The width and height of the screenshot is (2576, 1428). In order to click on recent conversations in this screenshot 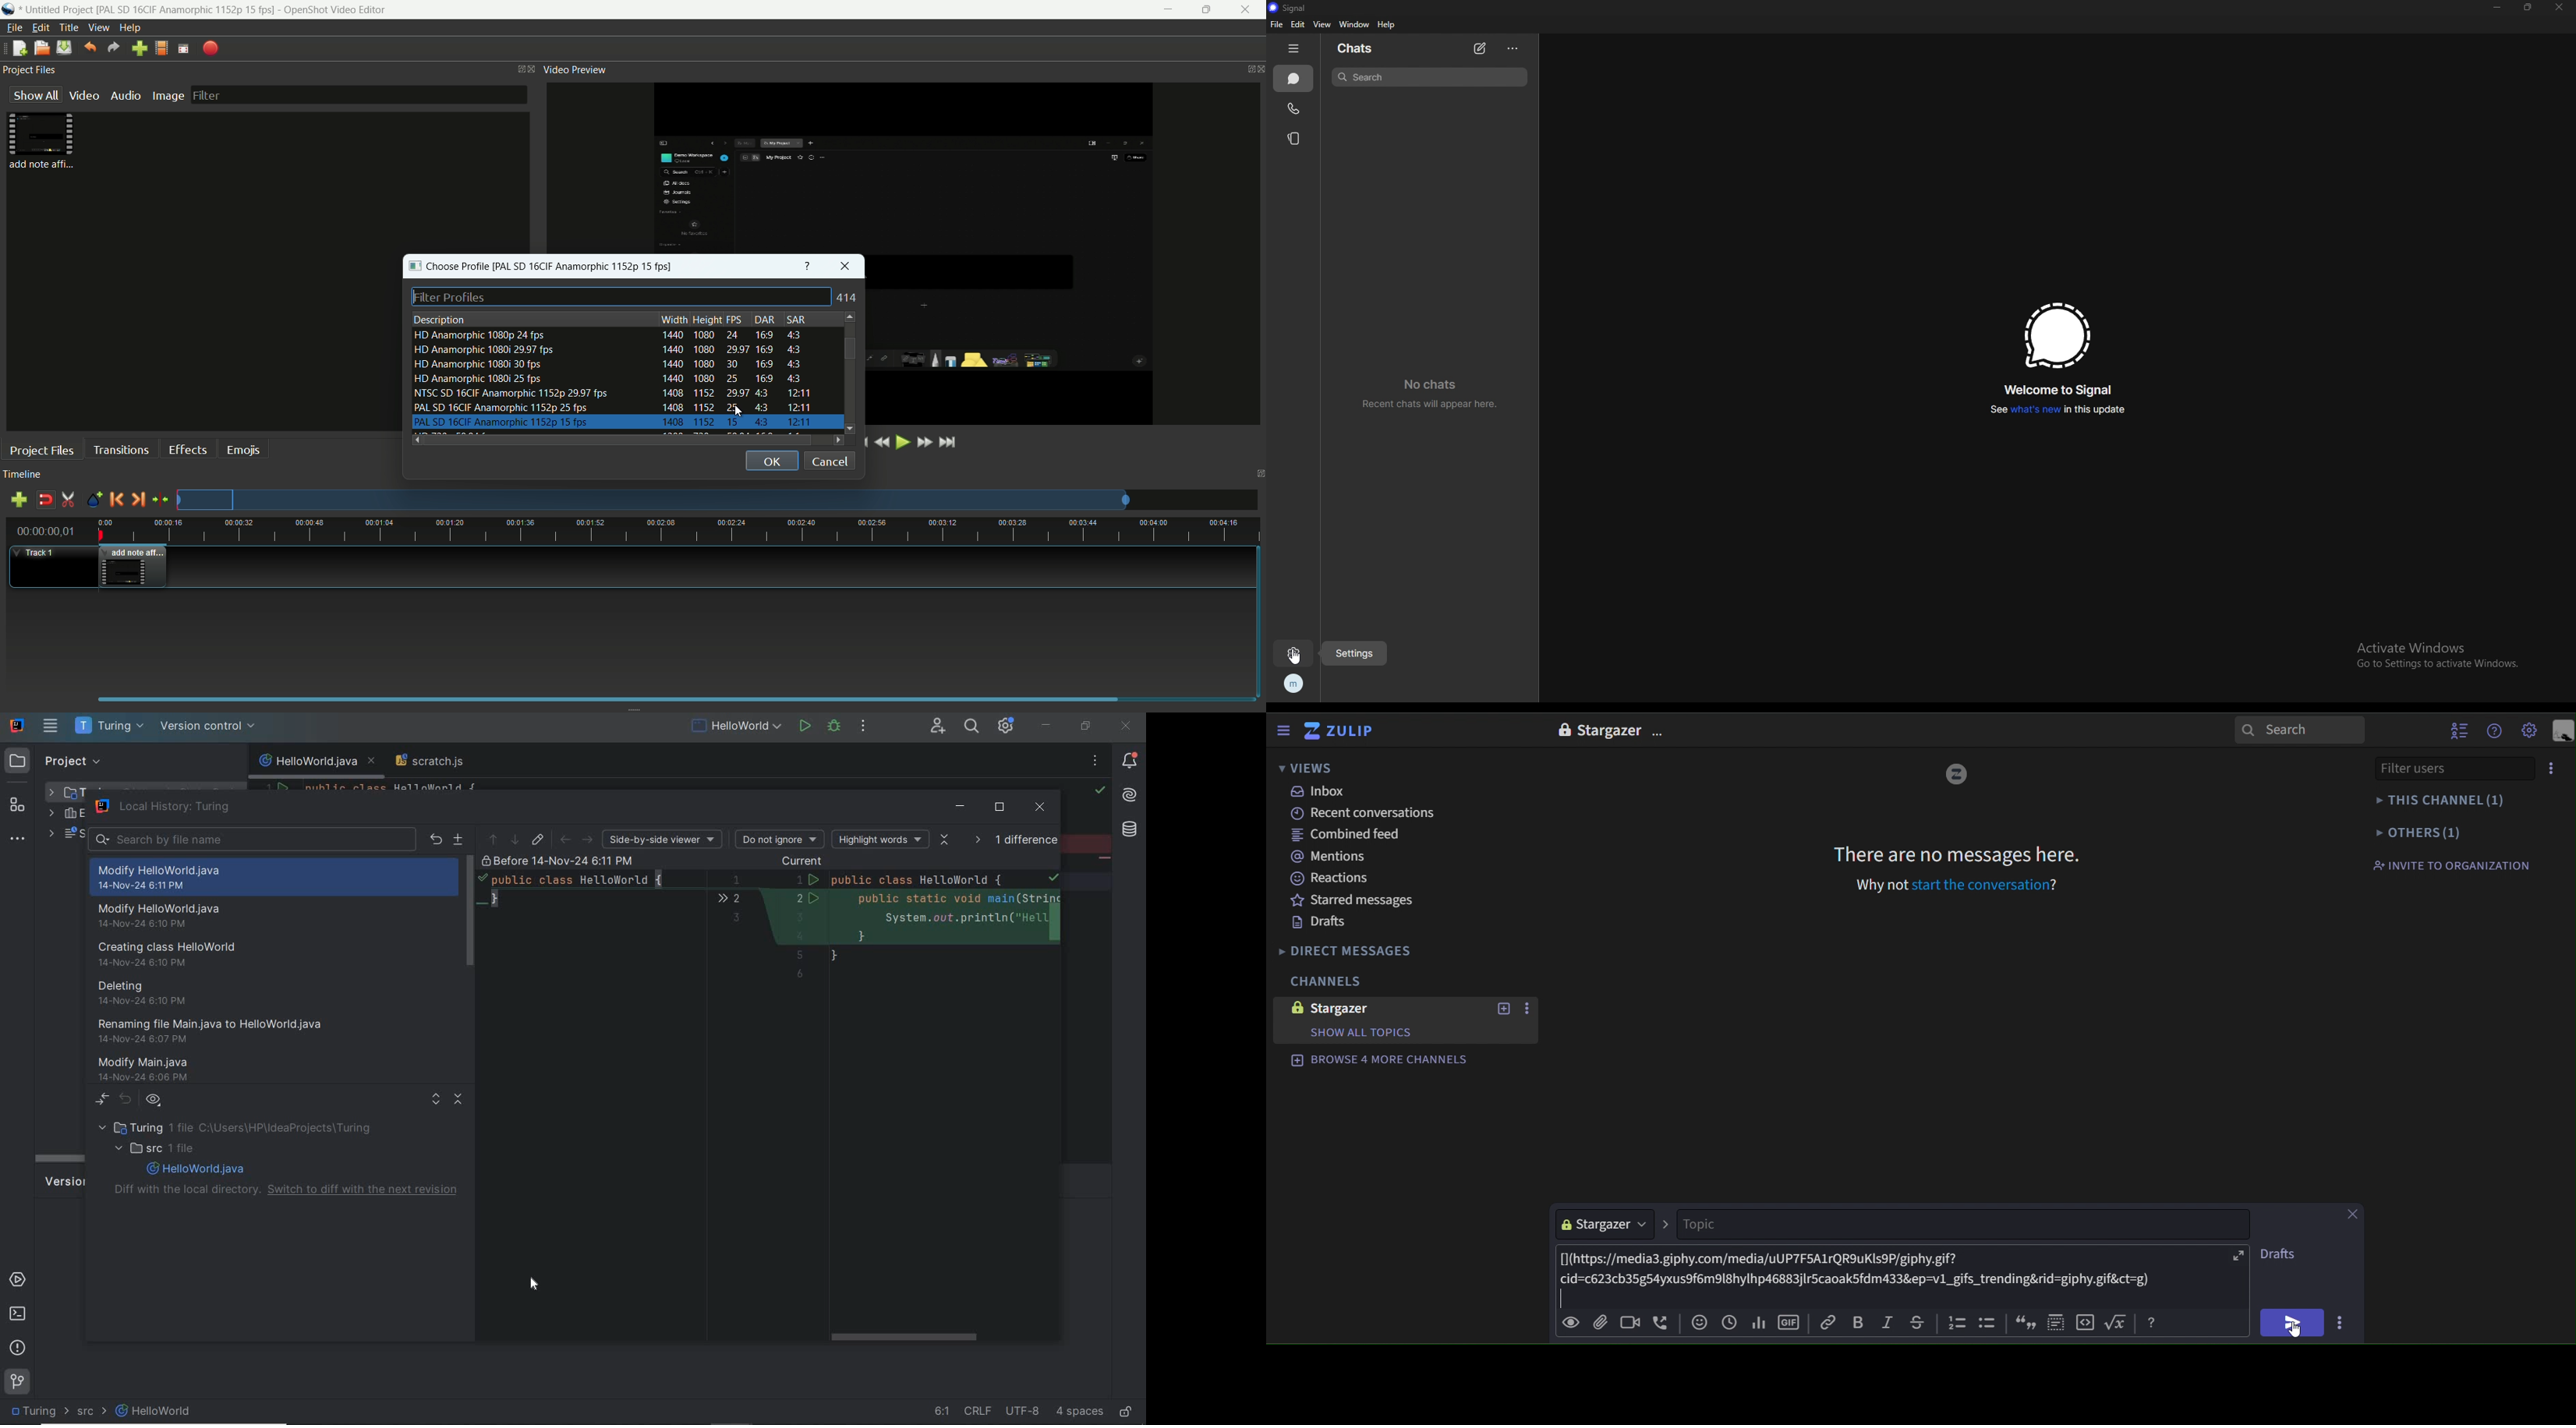, I will do `click(1369, 814)`.